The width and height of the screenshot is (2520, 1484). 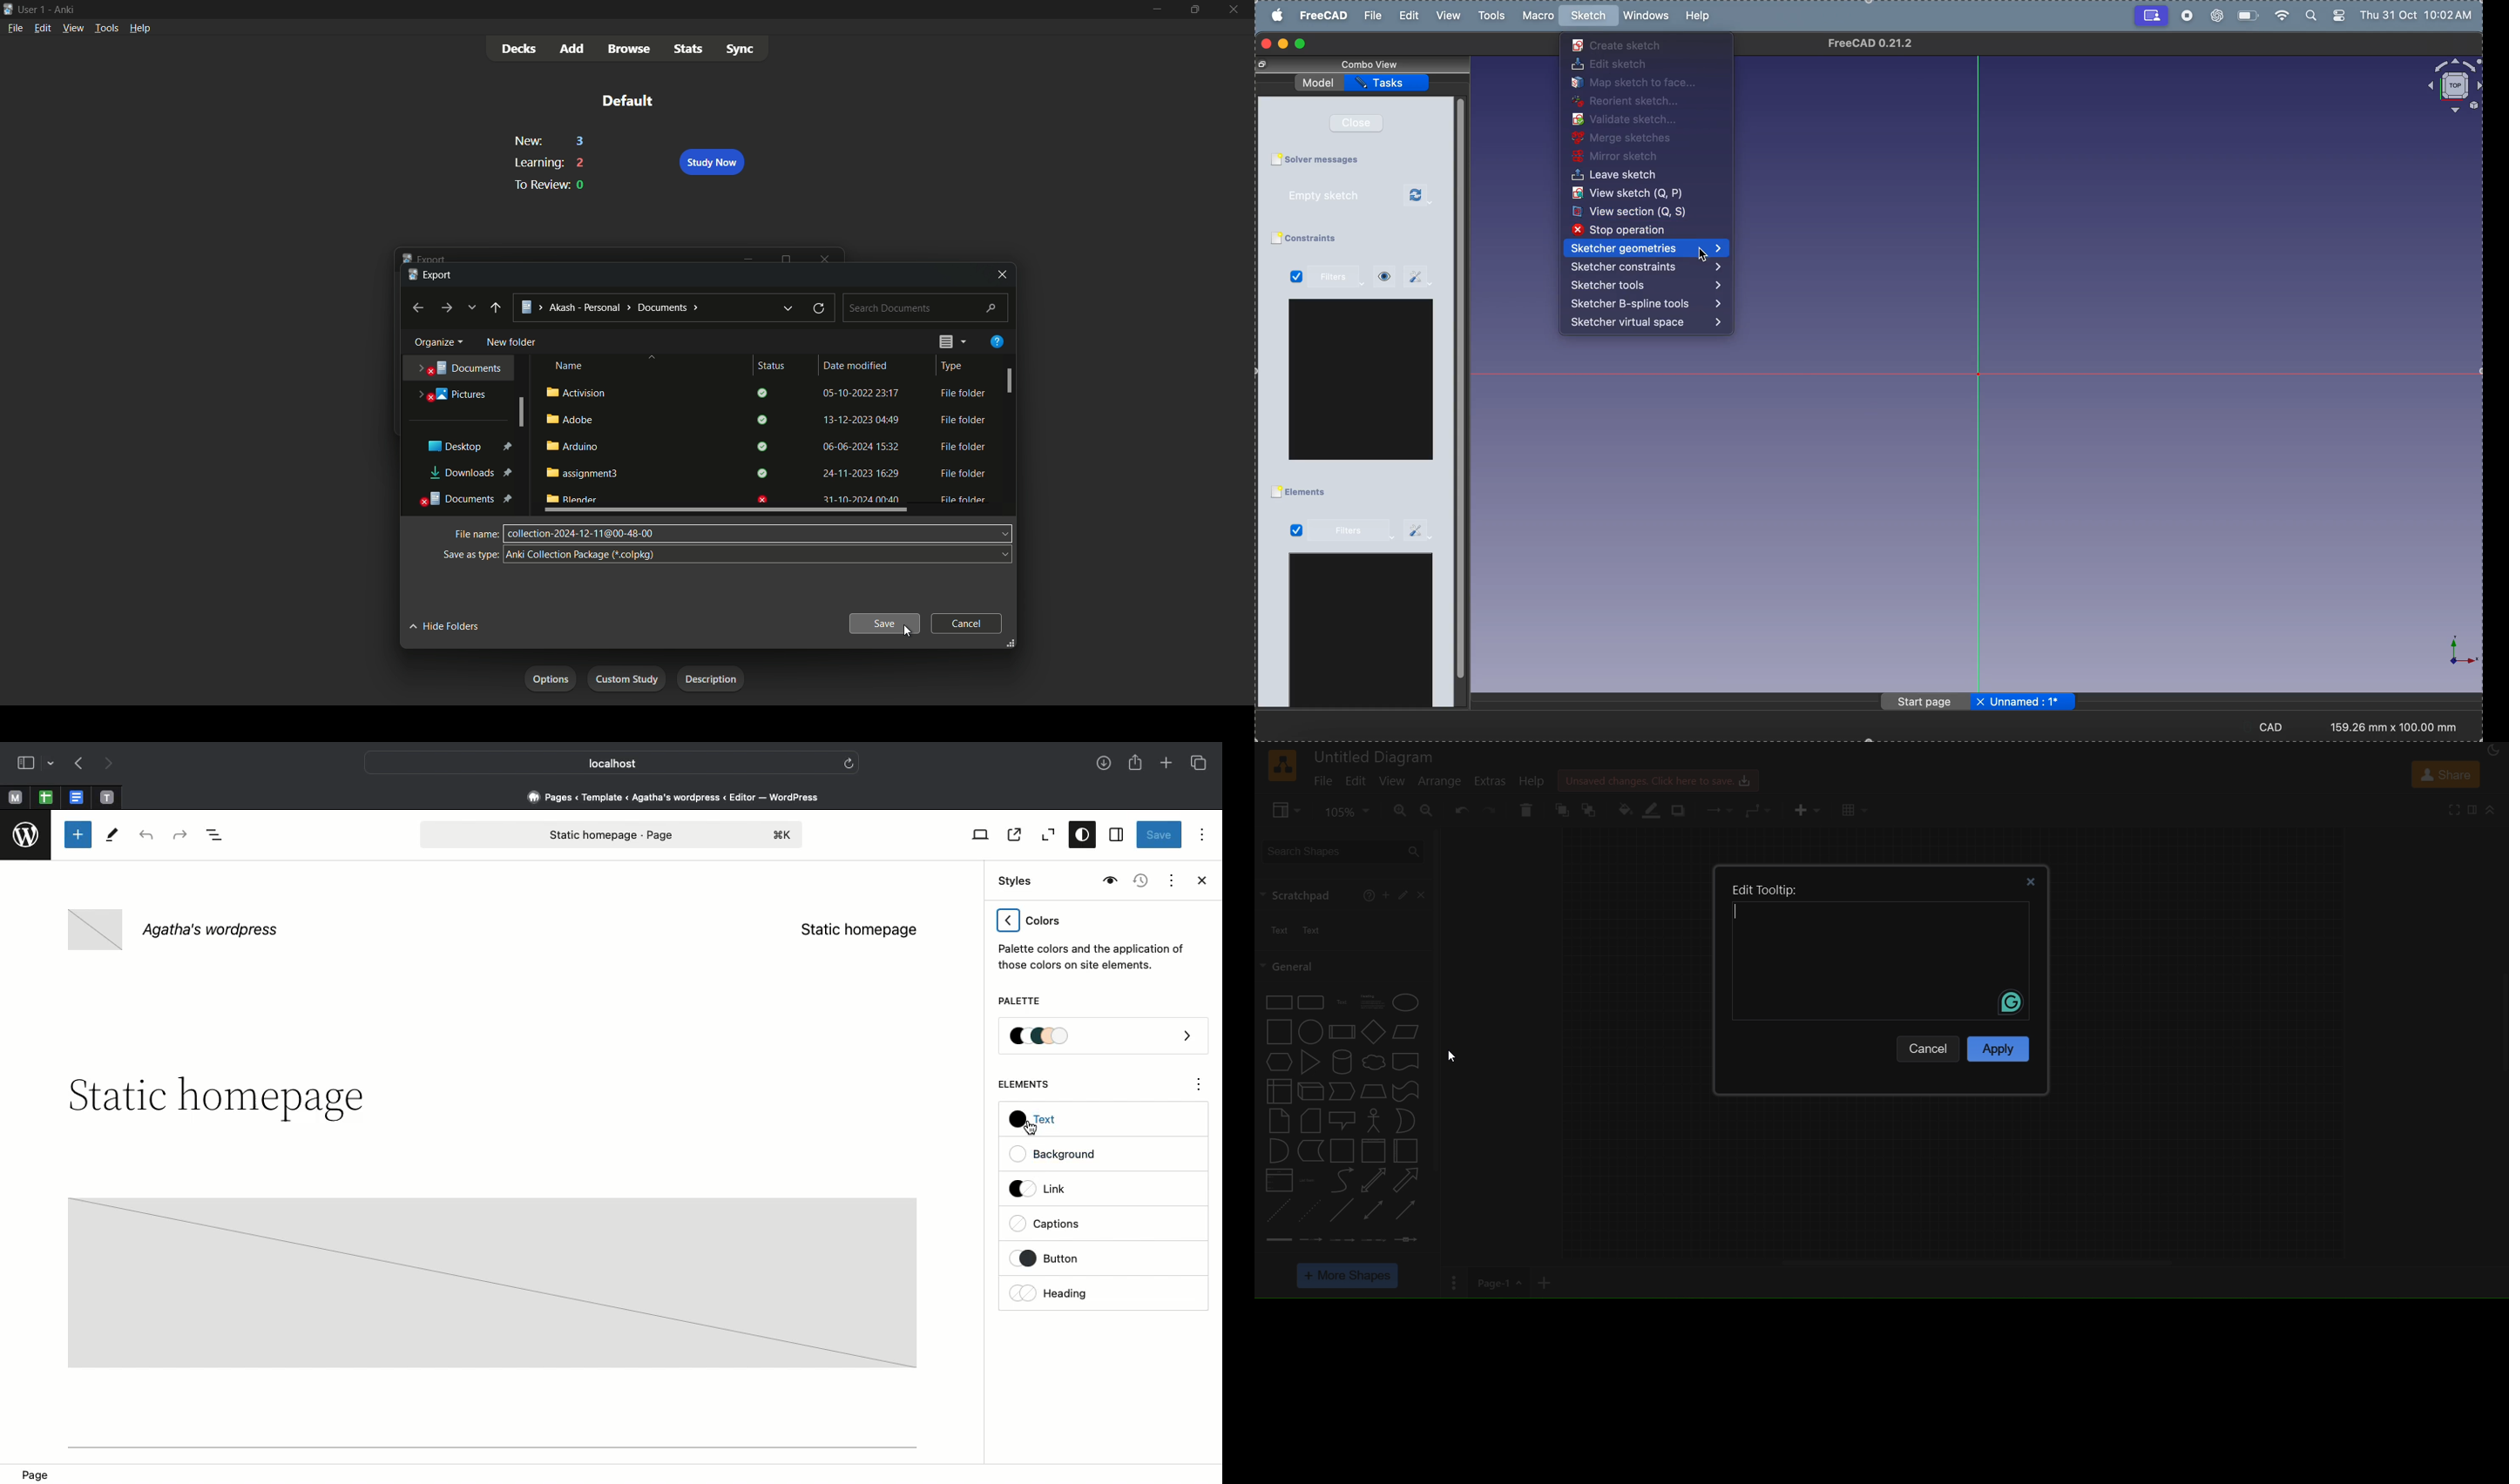 What do you see at coordinates (1079, 836) in the screenshot?
I see `Styles` at bounding box center [1079, 836].